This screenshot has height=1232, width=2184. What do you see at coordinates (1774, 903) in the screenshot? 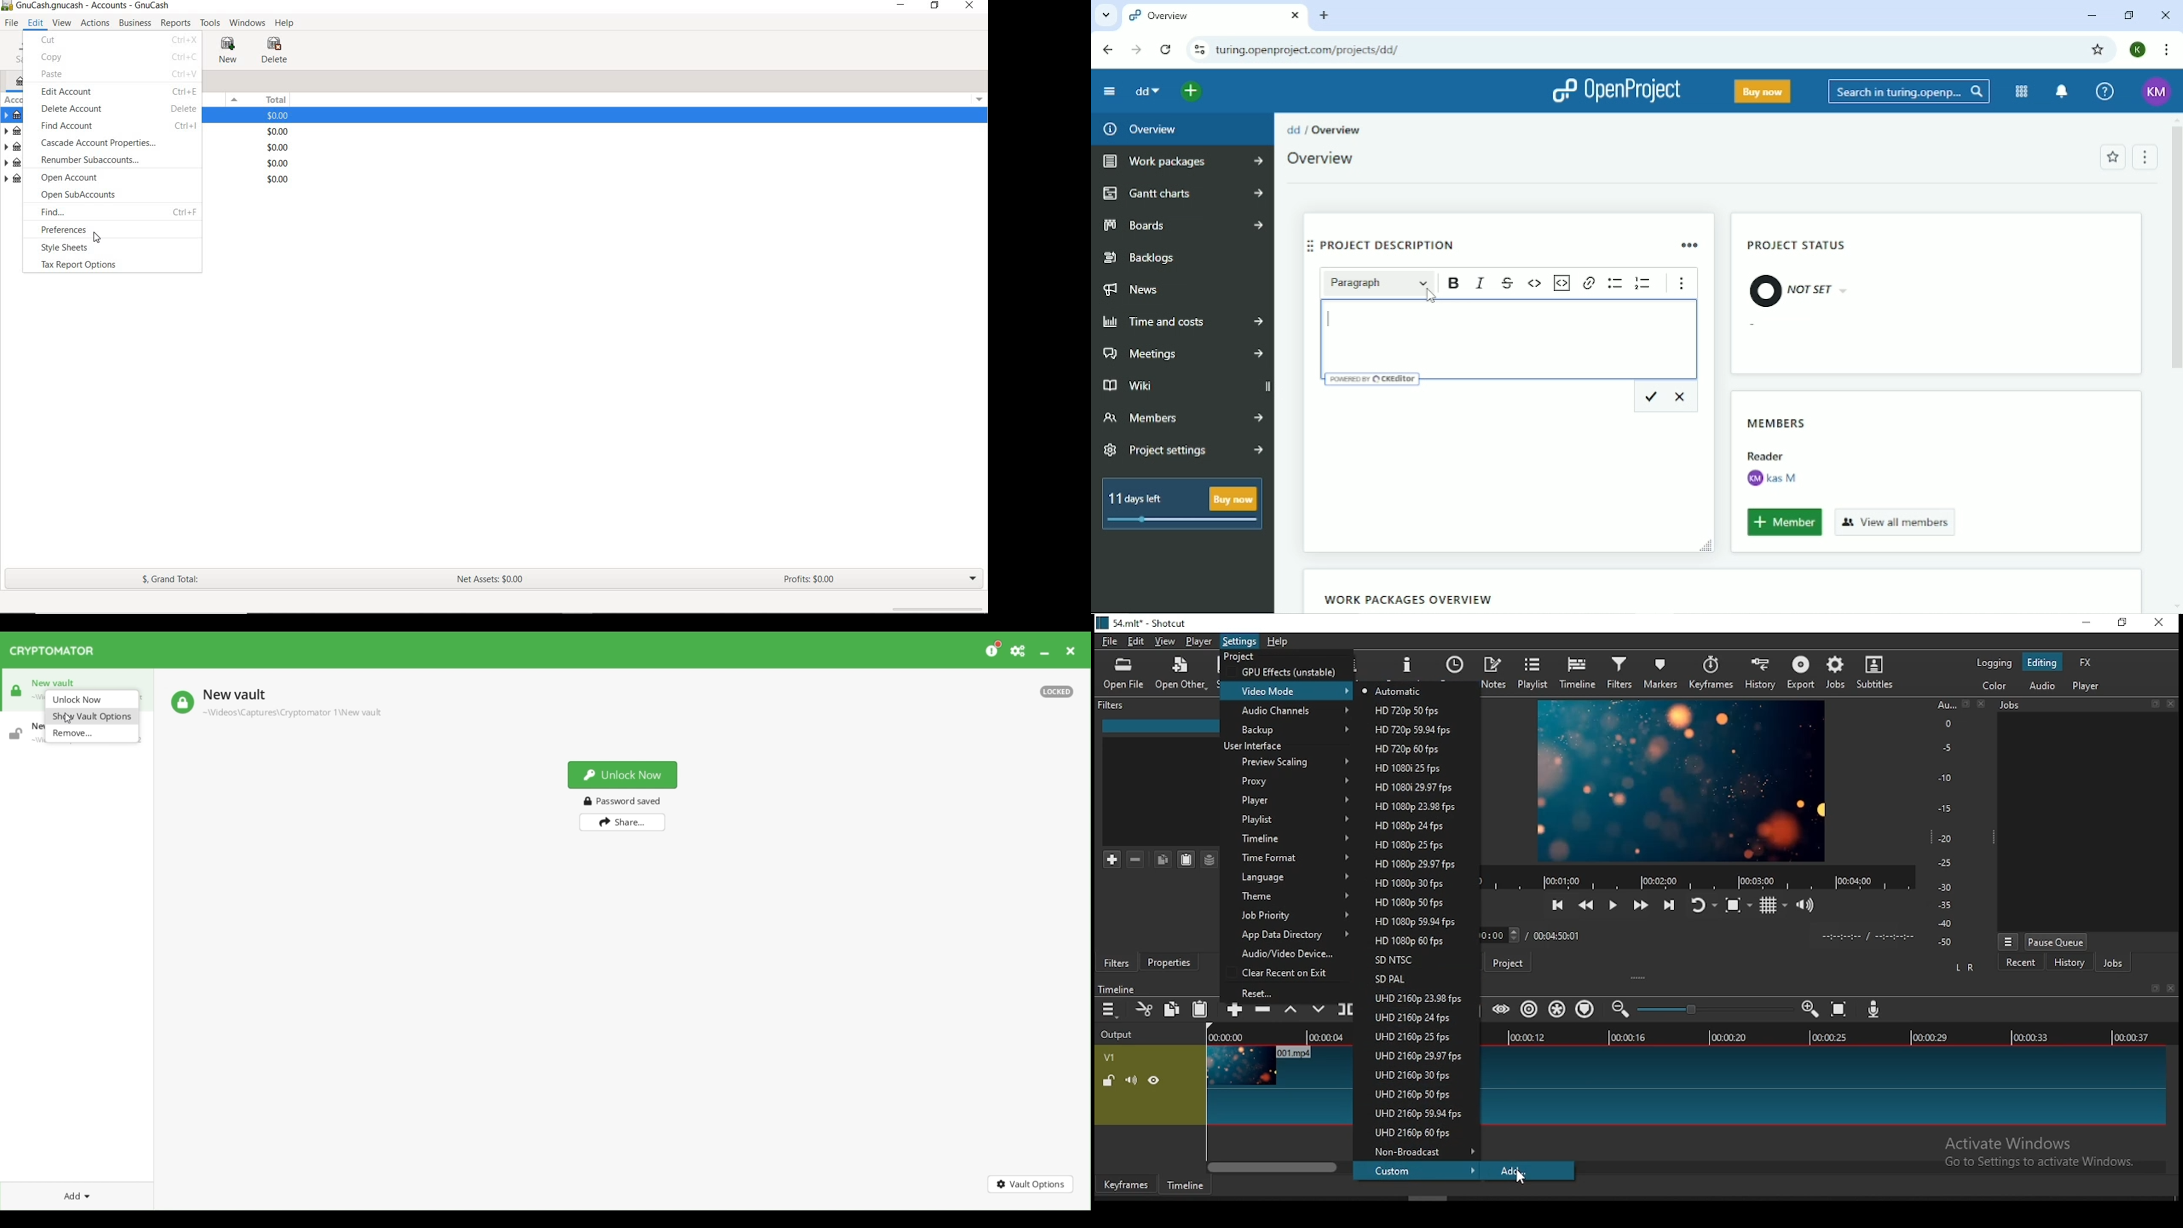
I see `toggle grid display on the player` at bounding box center [1774, 903].